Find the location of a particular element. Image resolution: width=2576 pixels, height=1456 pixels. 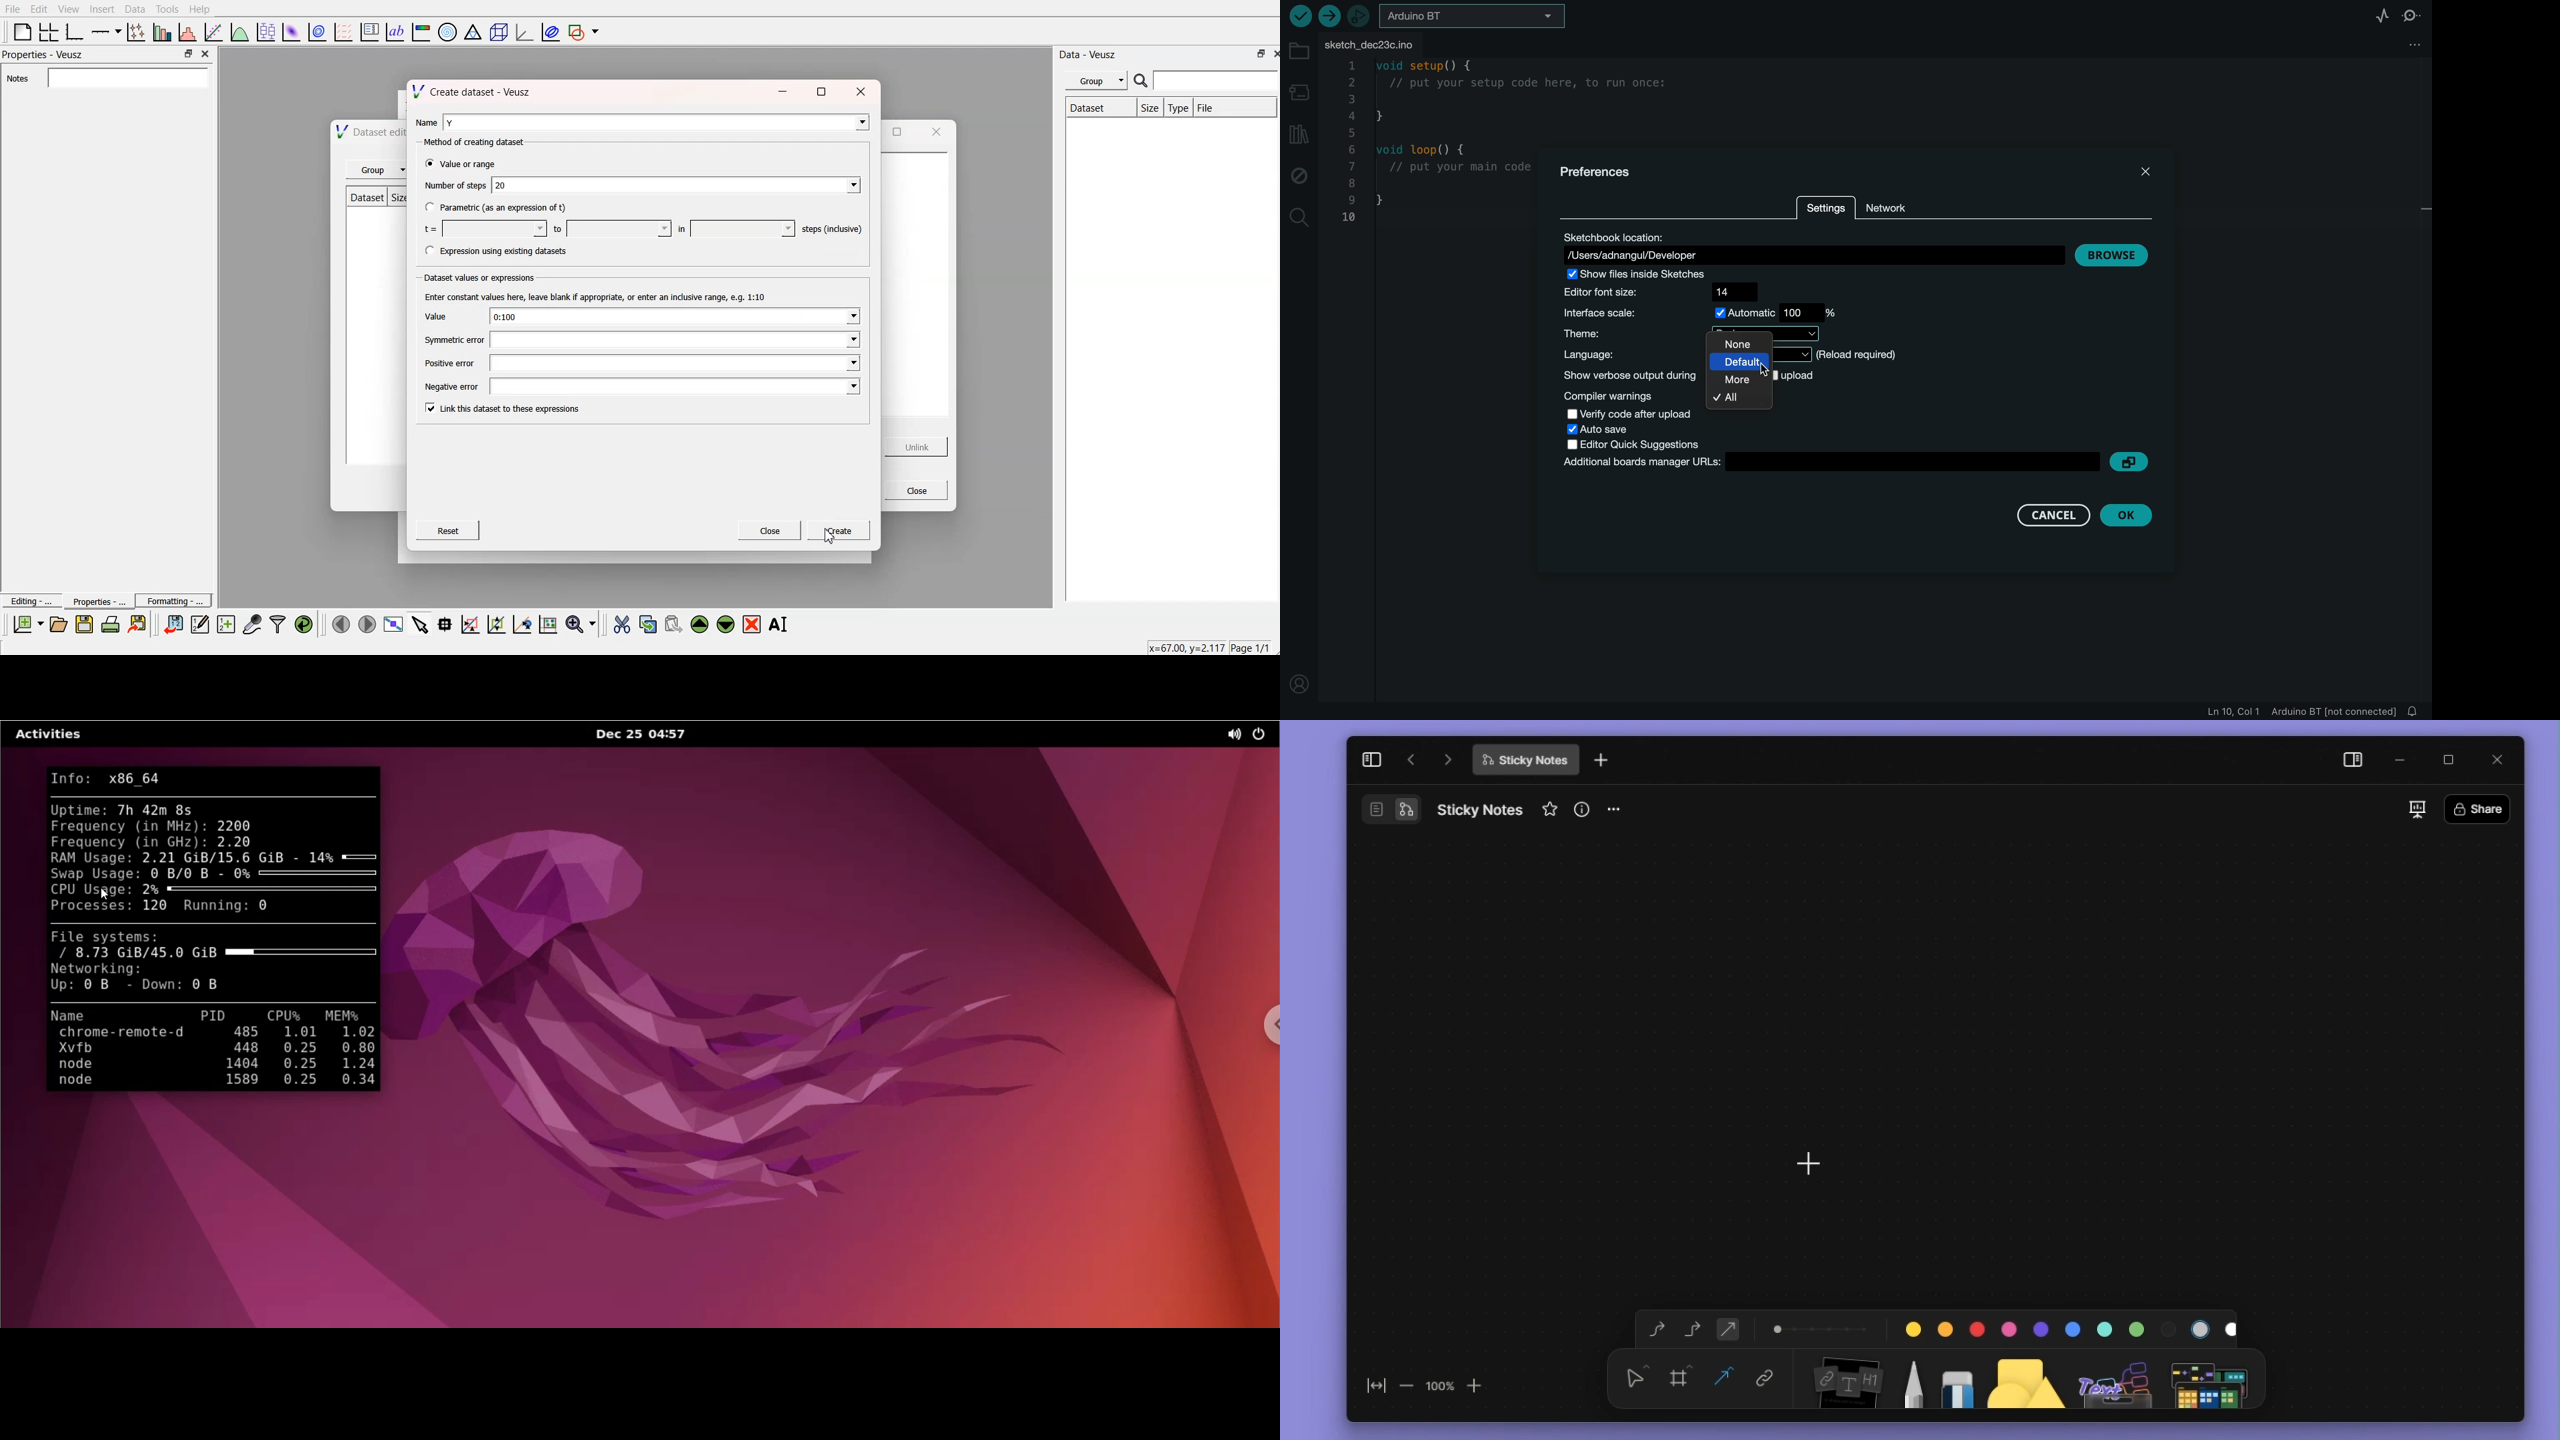

file setting is located at coordinates (2411, 42).